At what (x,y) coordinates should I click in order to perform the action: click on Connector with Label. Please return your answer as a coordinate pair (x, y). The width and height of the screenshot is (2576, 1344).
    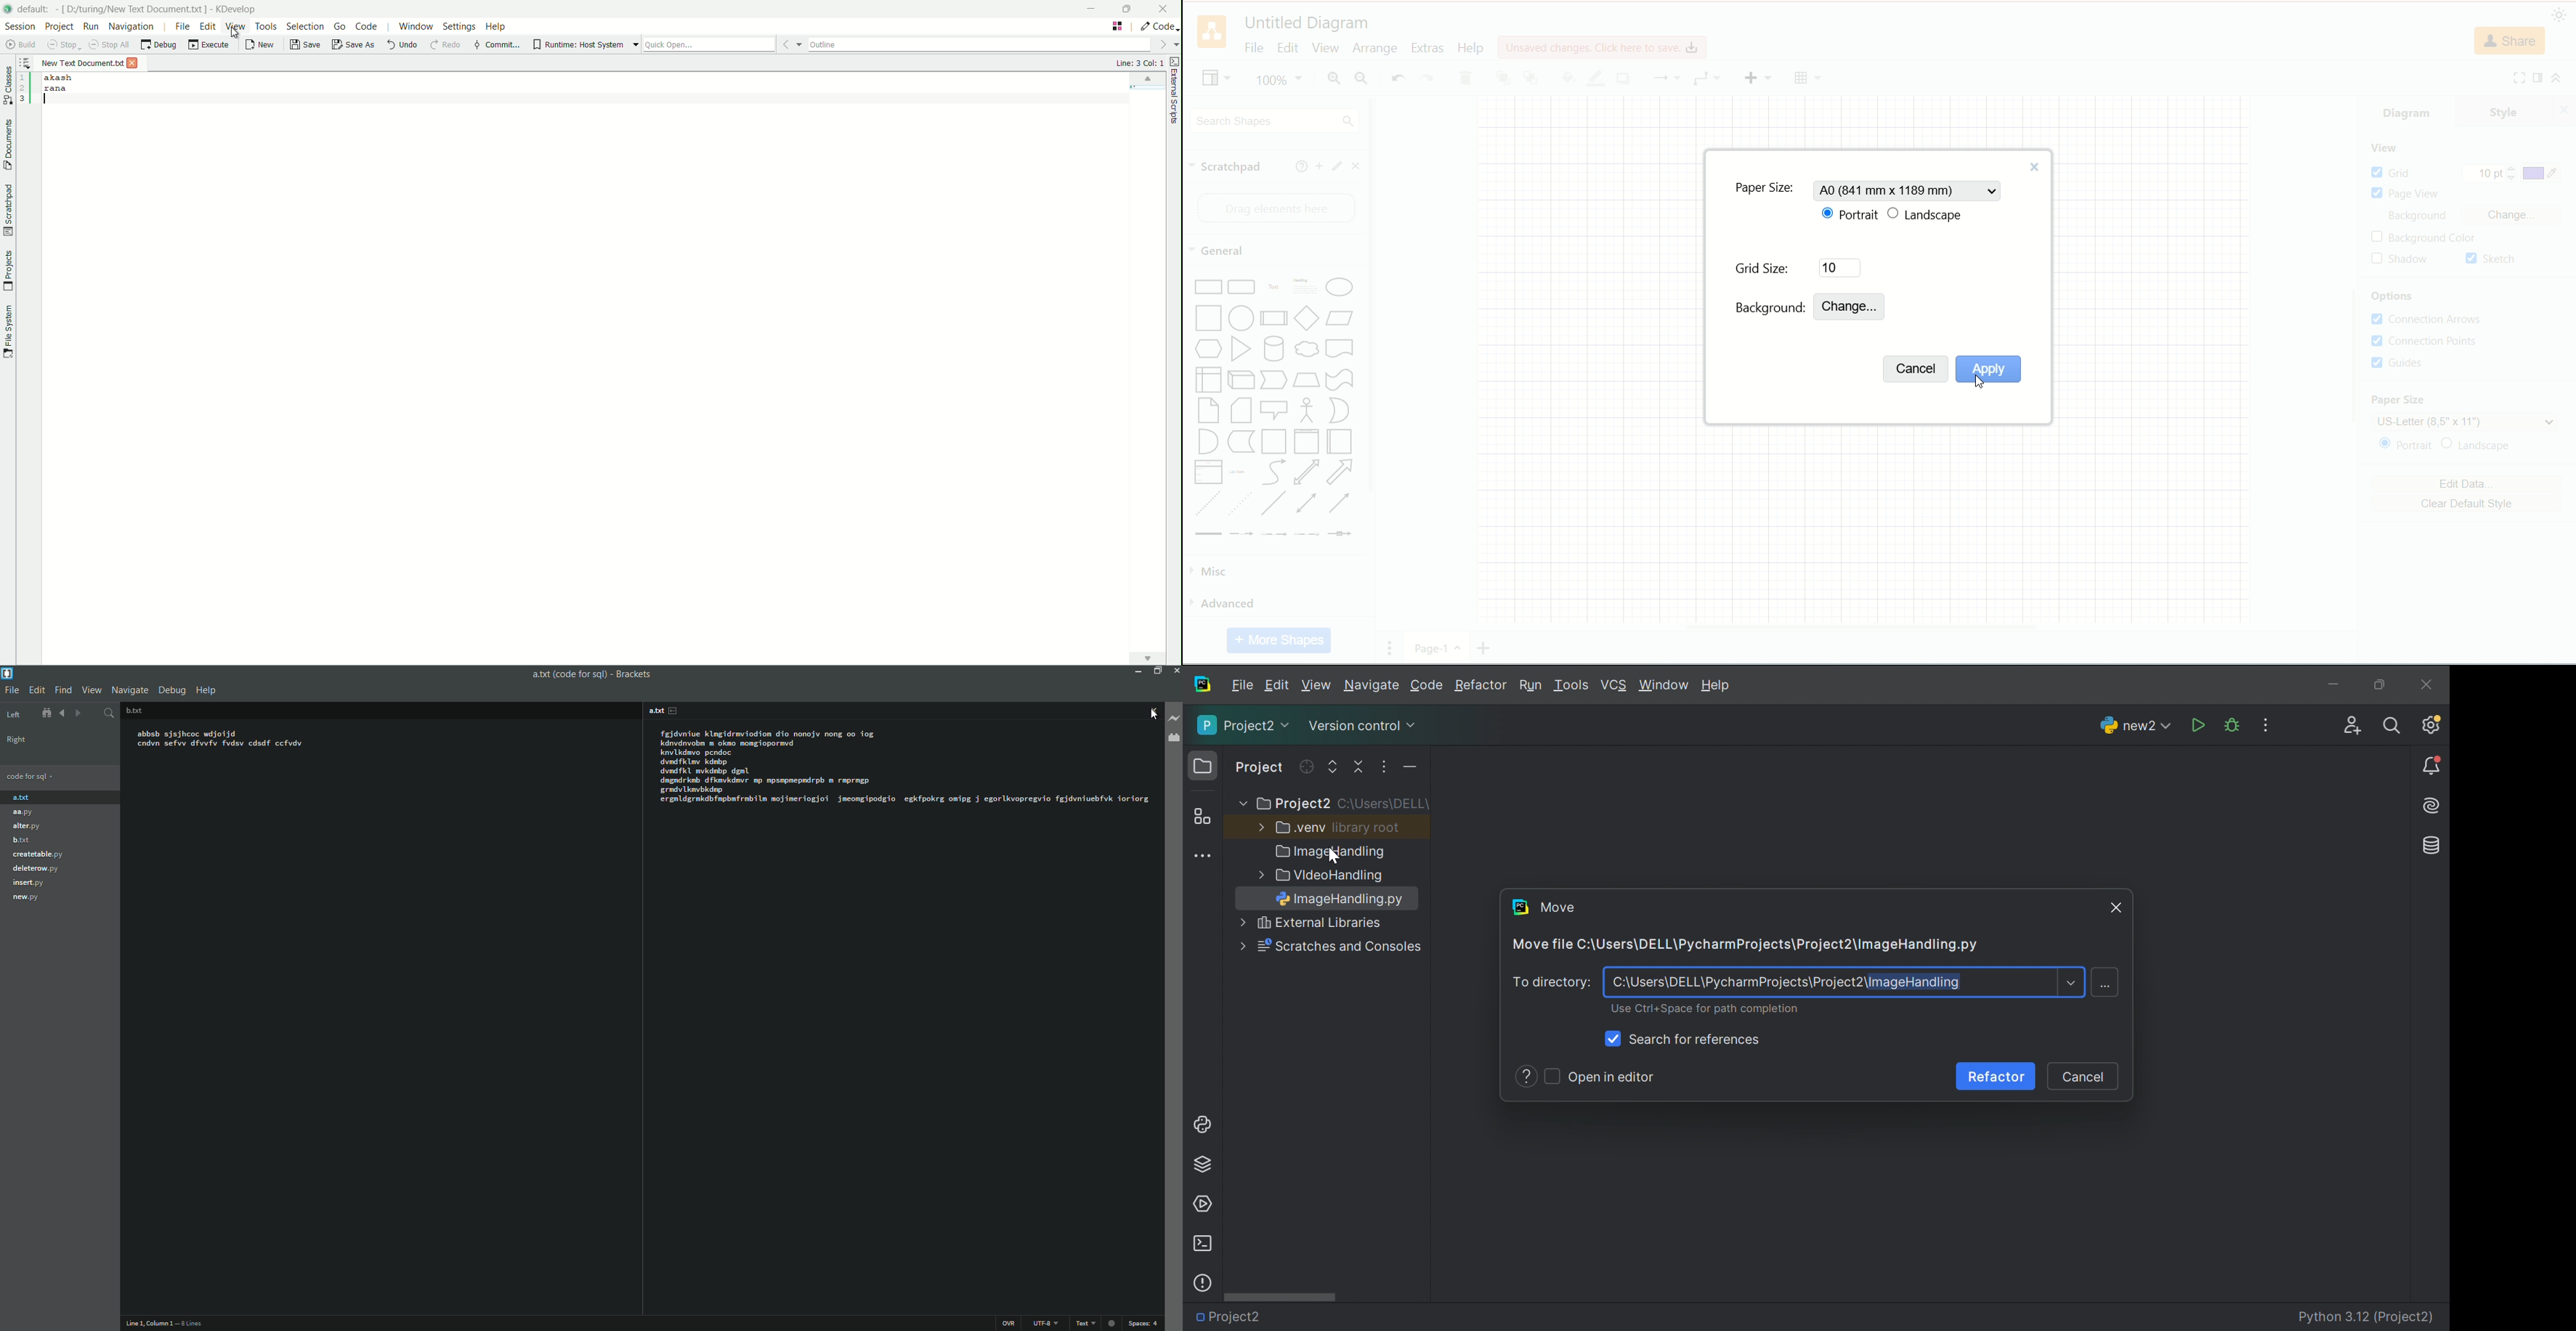
    Looking at the image, I should click on (1242, 535).